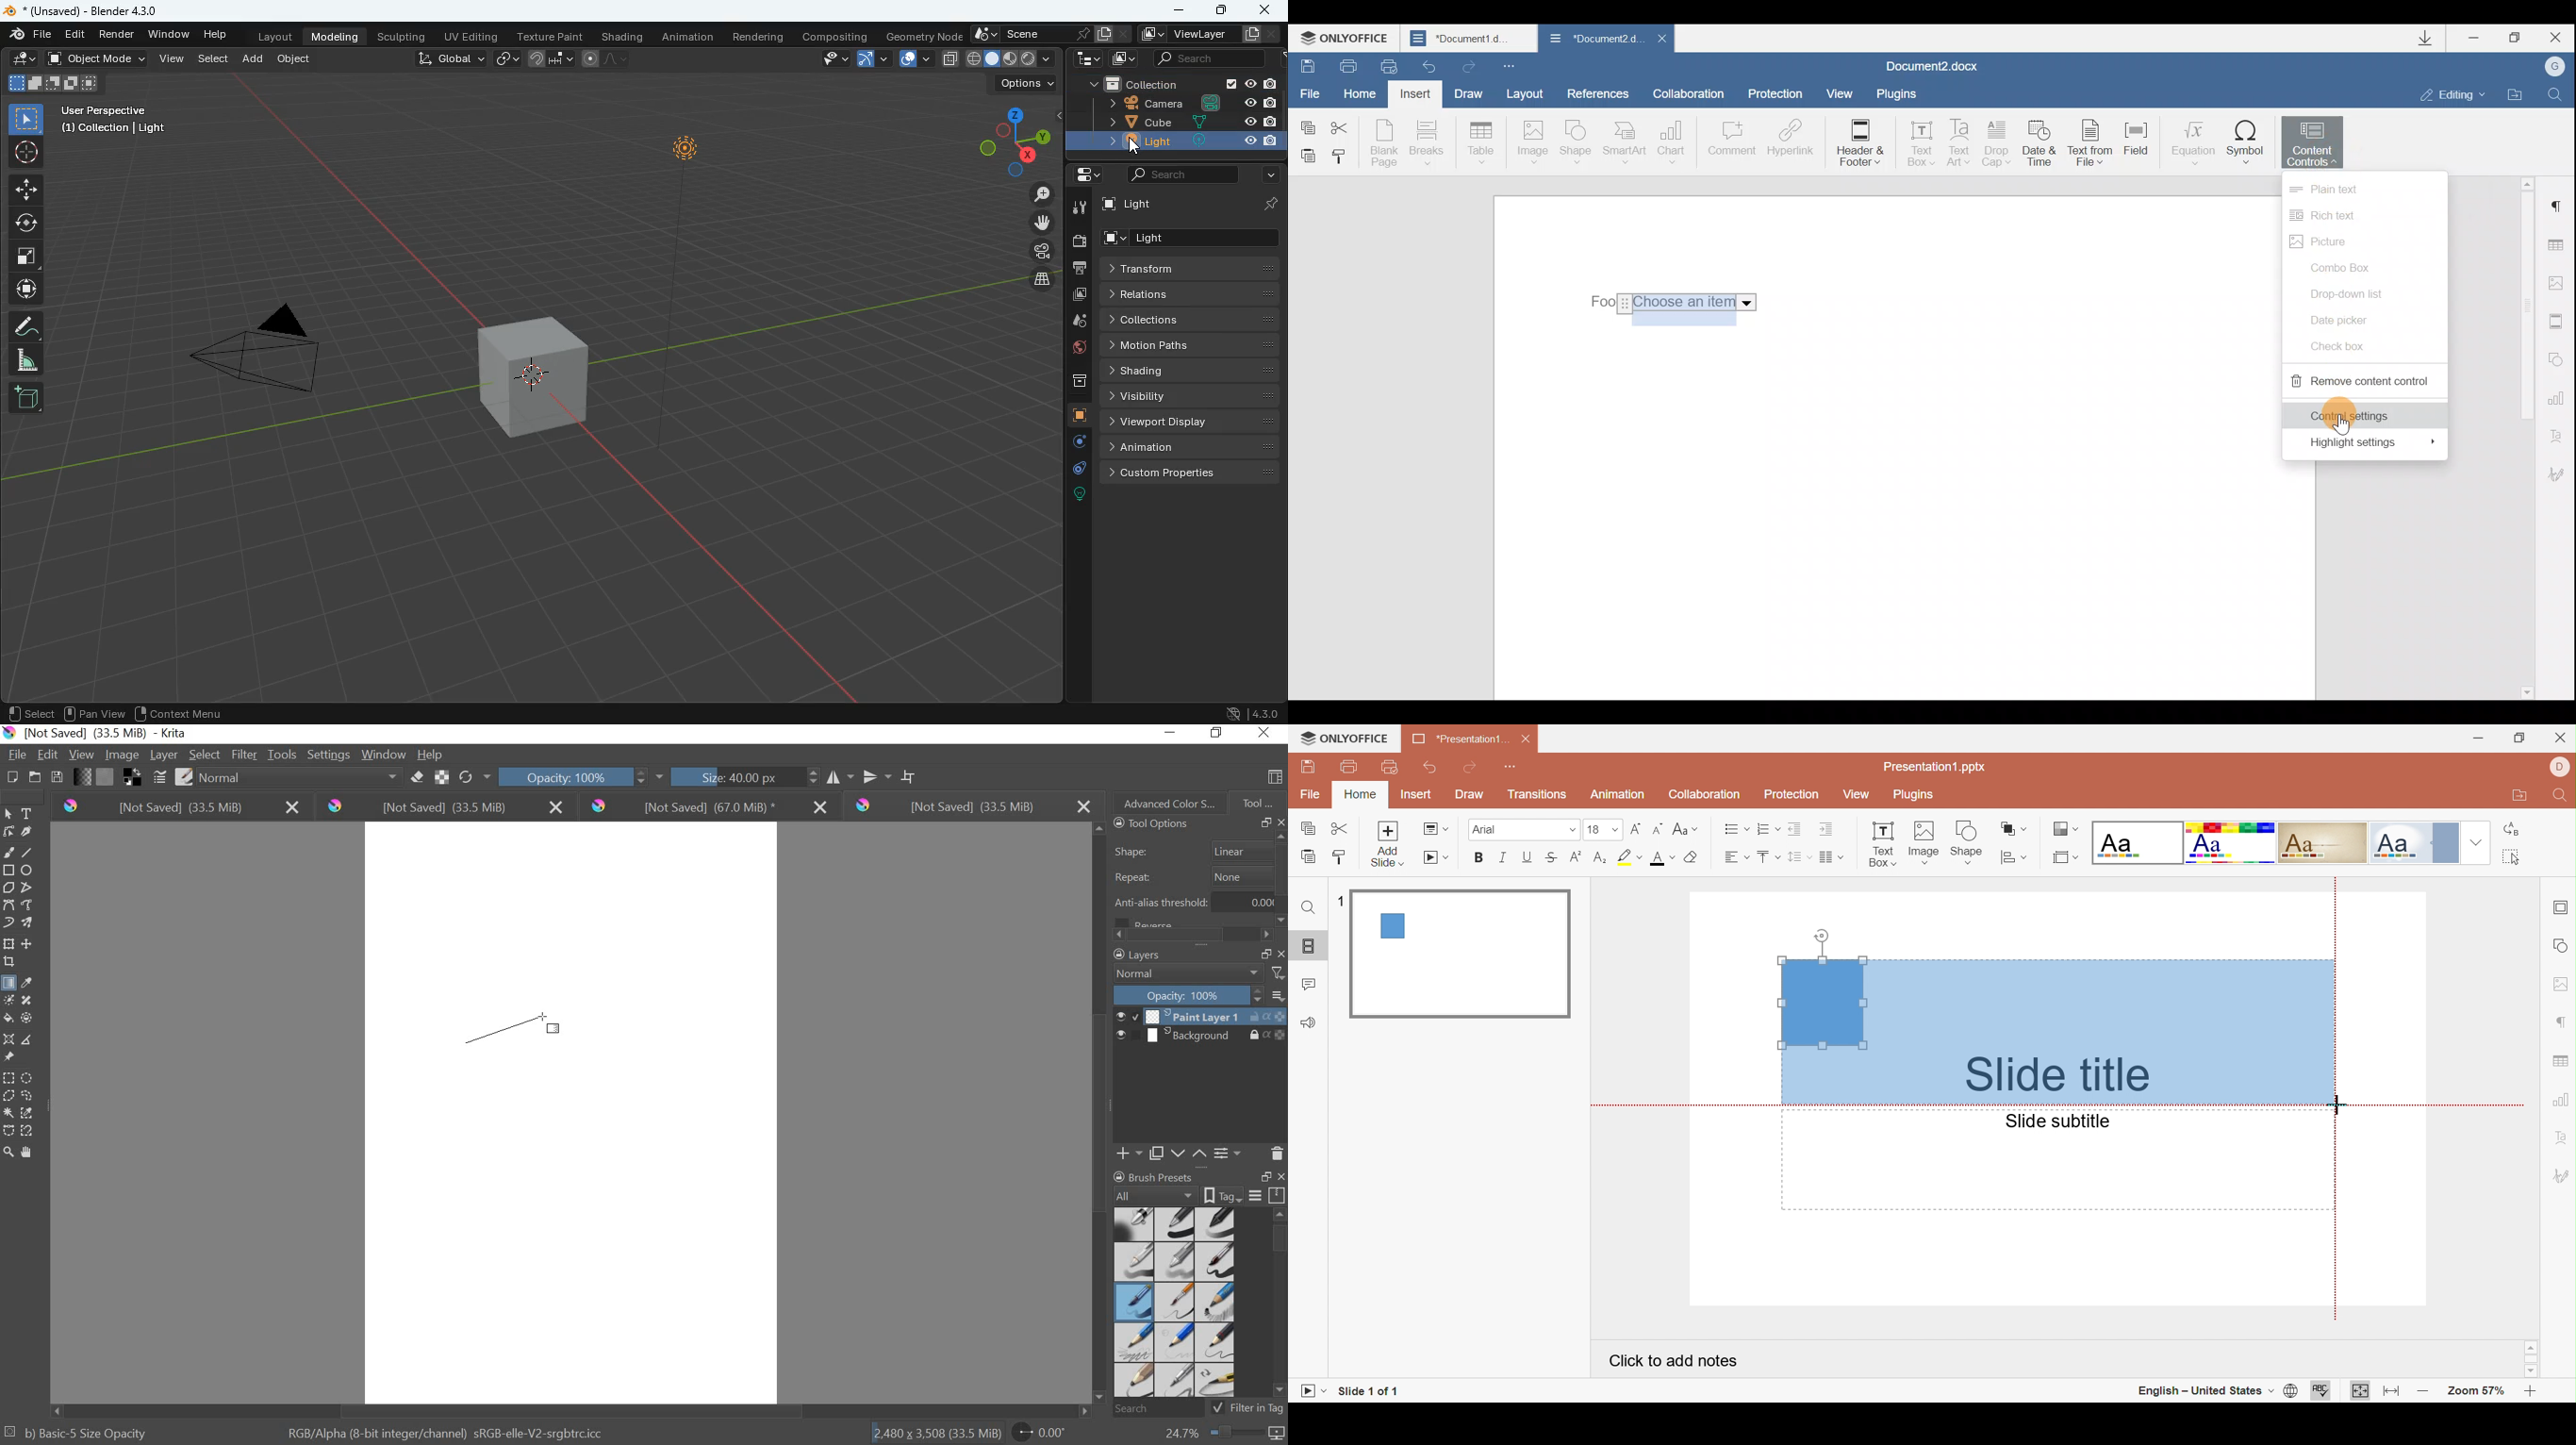 This screenshot has width=2576, height=1456. What do you see at coordinates (1416, 794) in the screenshot?
I see `Insert` at bounding box center [1416, 794].